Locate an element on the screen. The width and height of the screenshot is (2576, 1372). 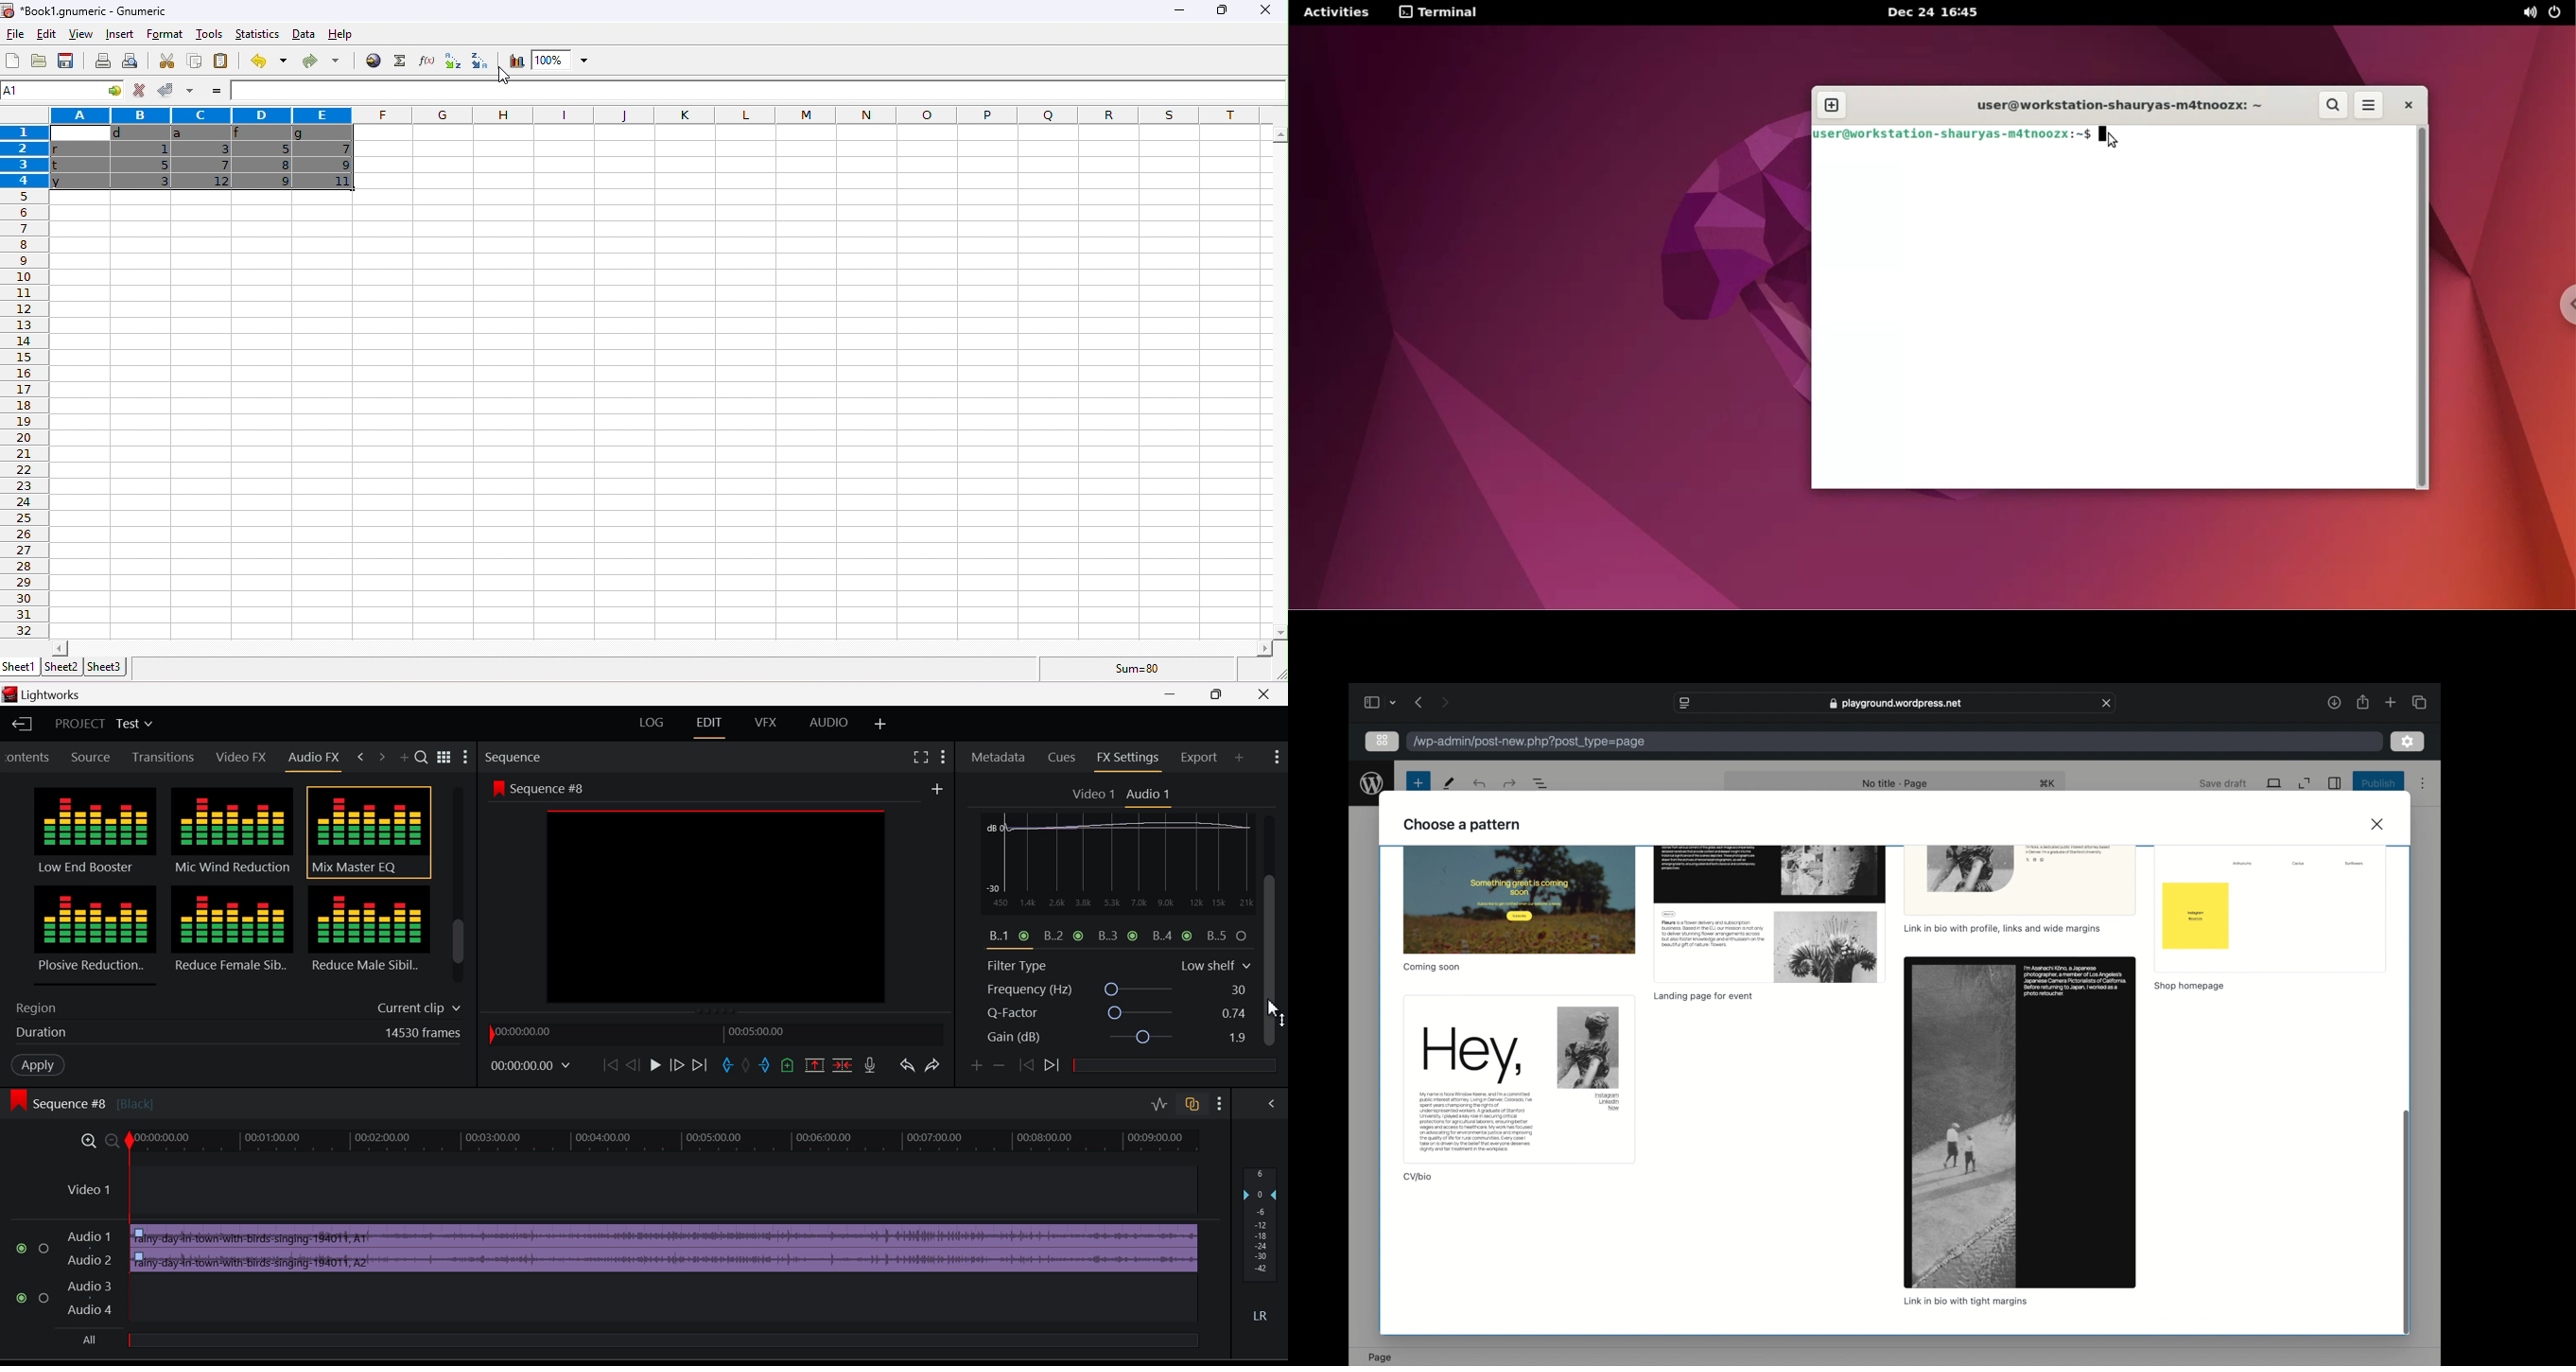
document overview is located at coordinates (1543, 784).